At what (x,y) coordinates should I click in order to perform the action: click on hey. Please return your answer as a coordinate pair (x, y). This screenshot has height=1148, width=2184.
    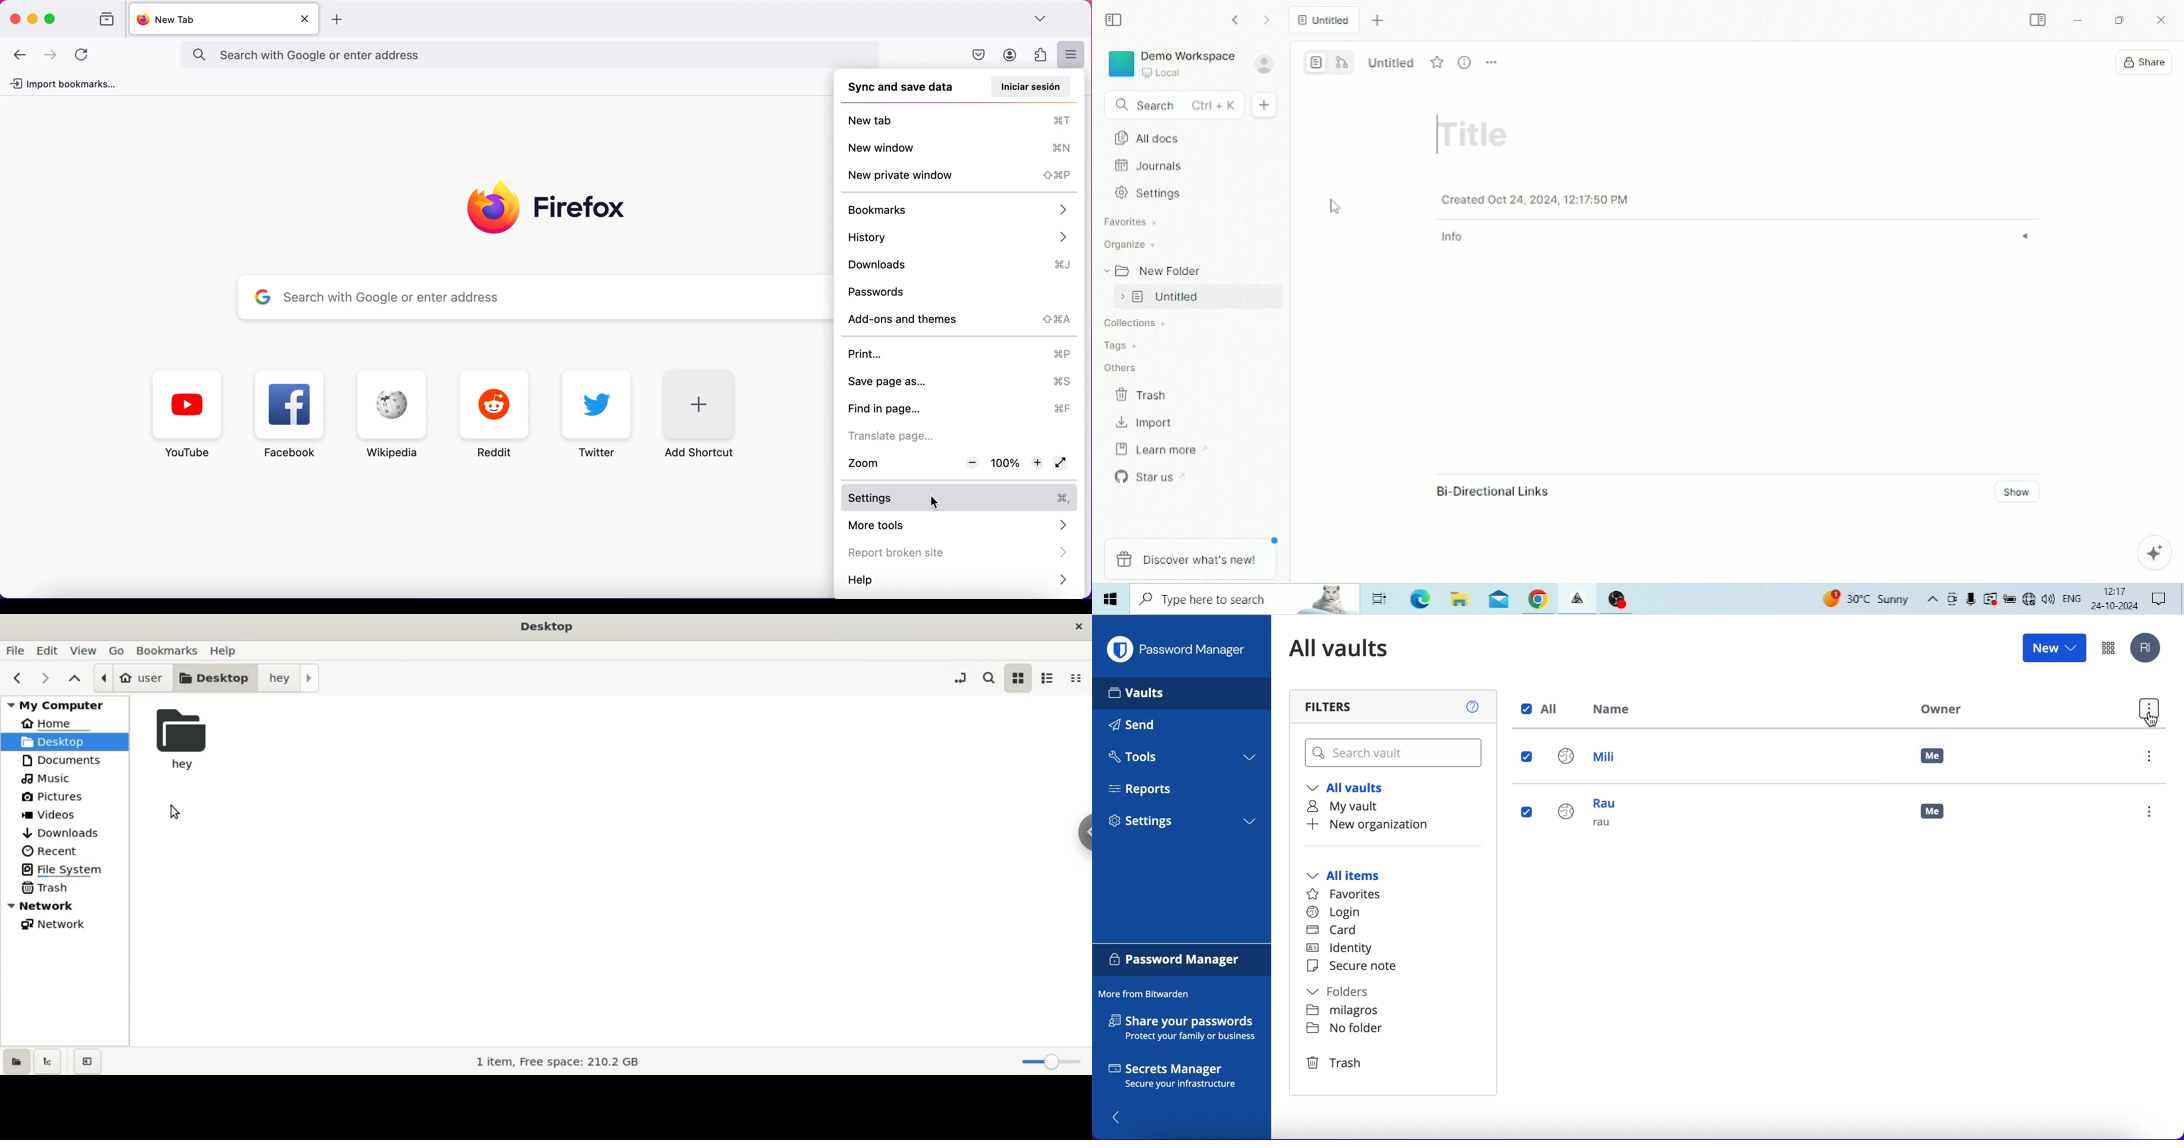
    Looking at the image, I should click on (291, 678).